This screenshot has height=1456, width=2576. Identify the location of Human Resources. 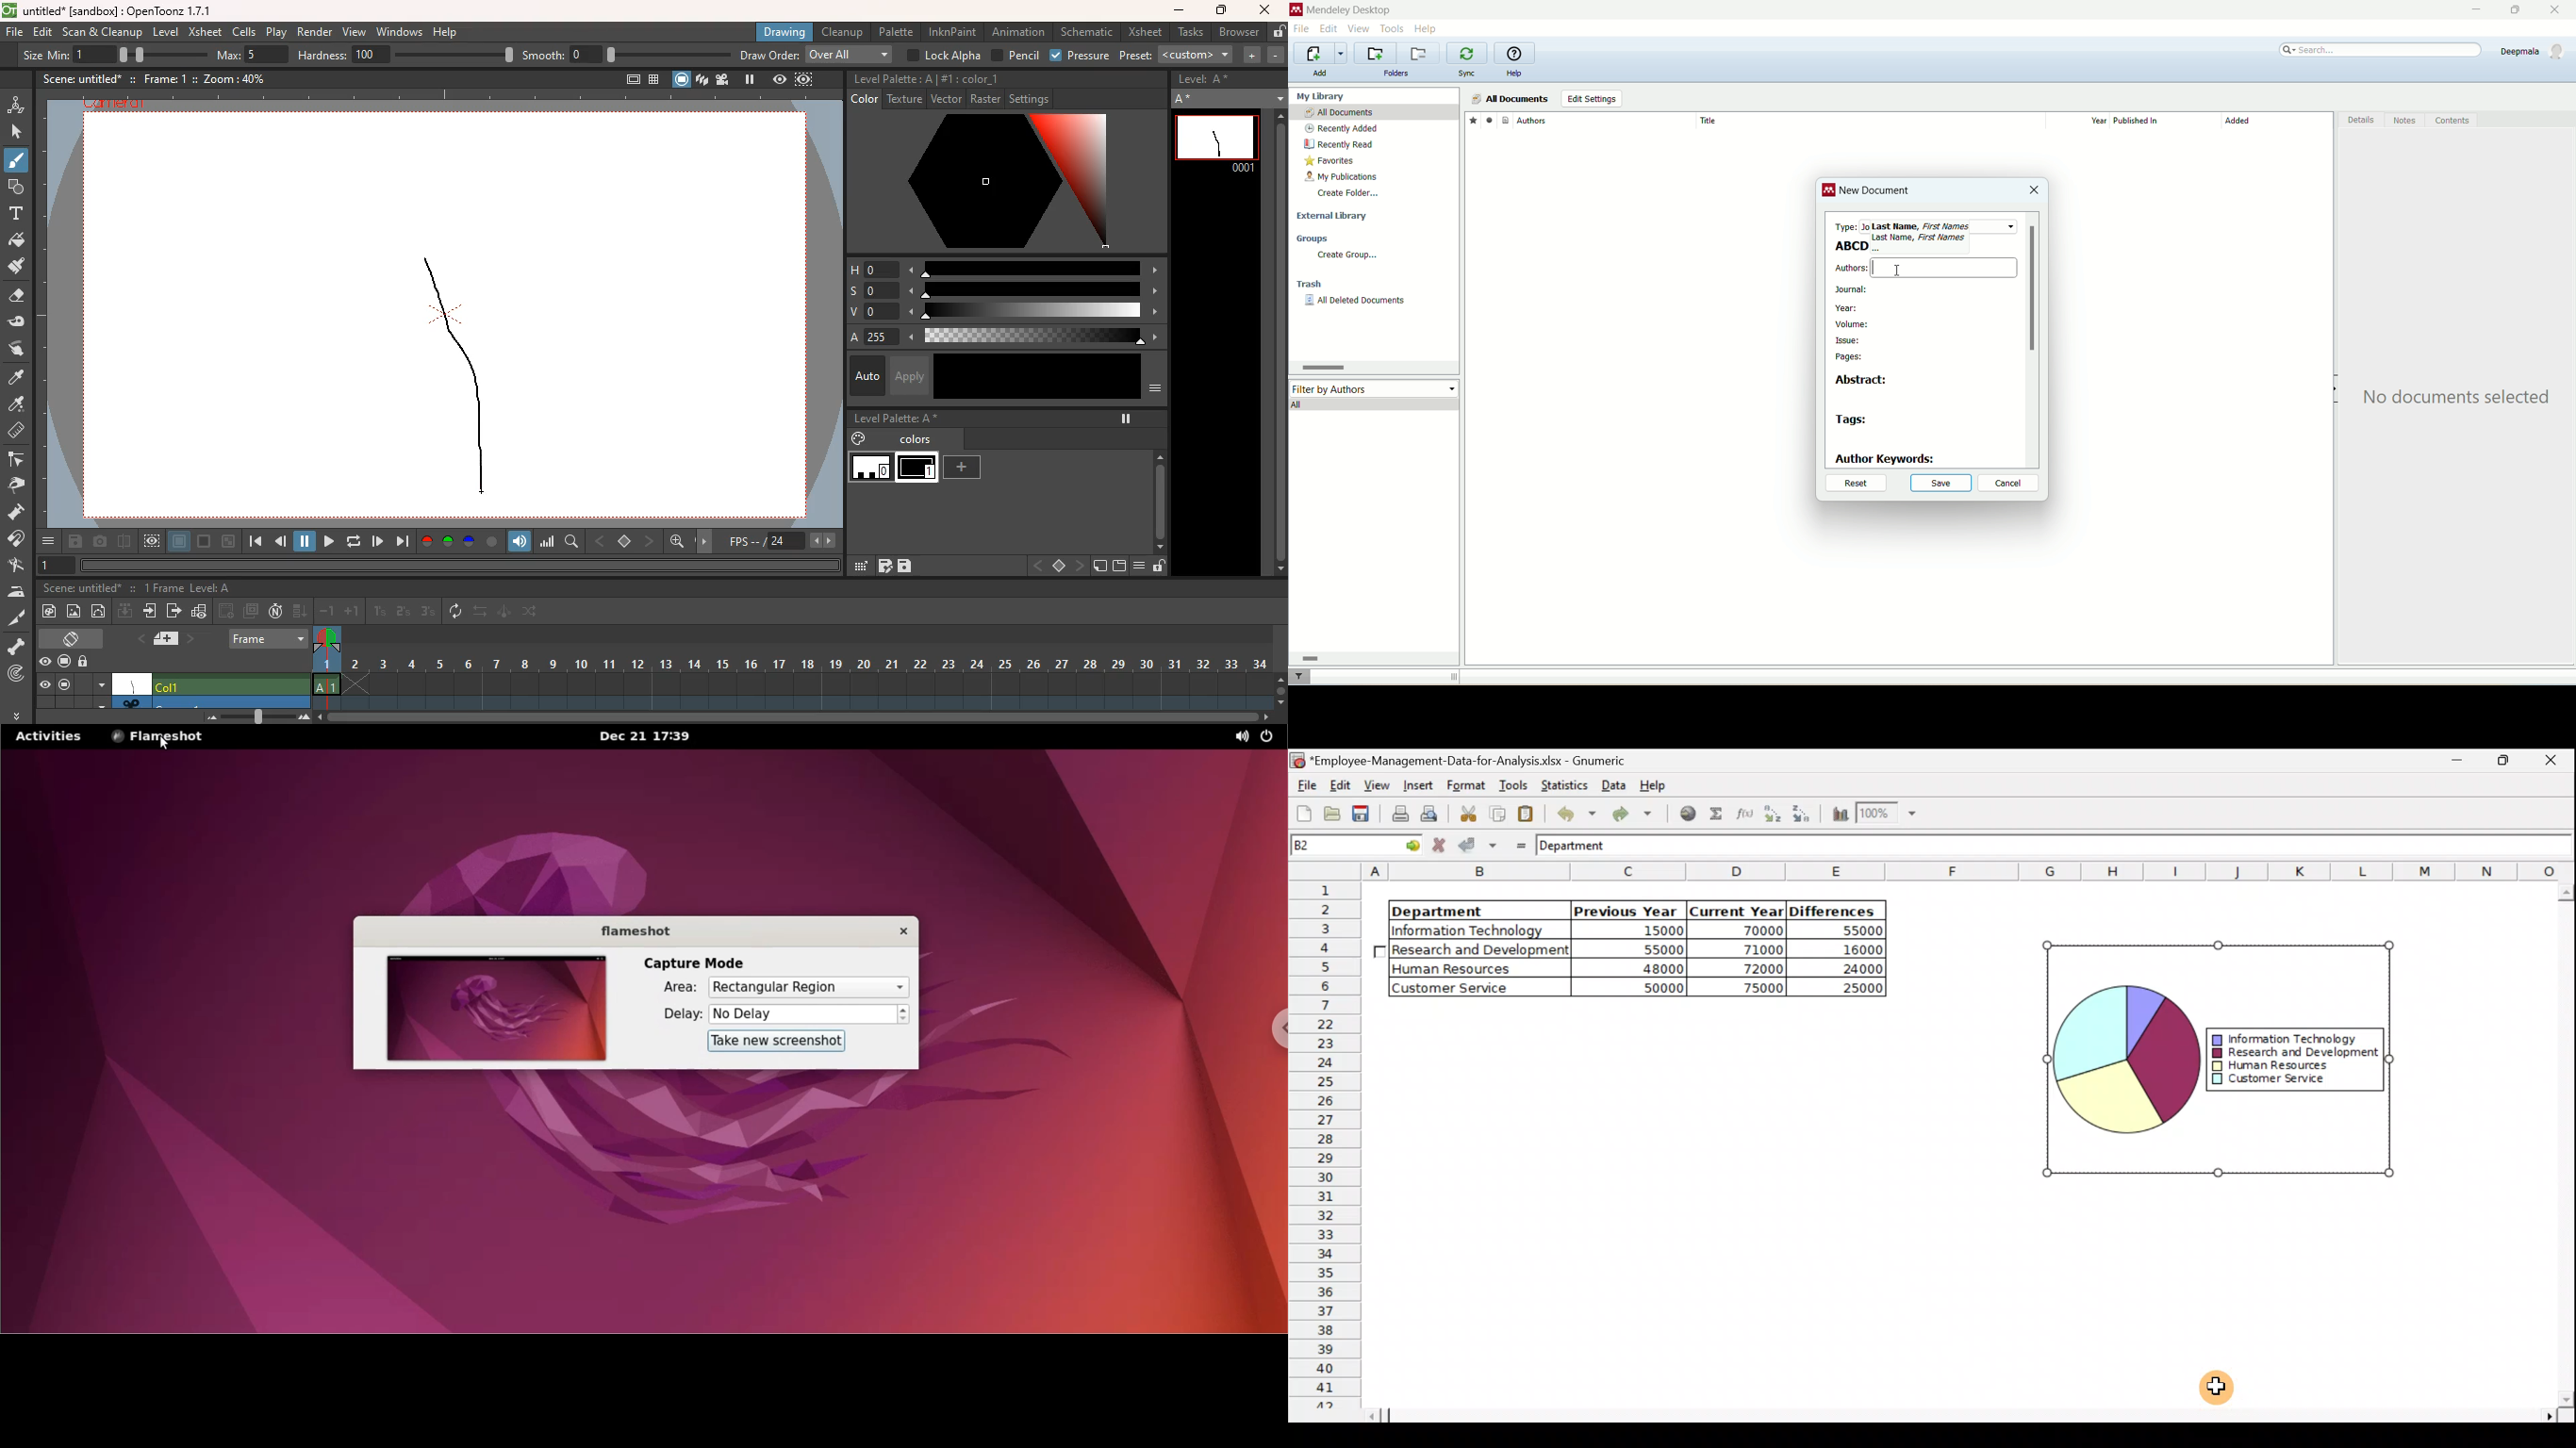
(2275, 1066).